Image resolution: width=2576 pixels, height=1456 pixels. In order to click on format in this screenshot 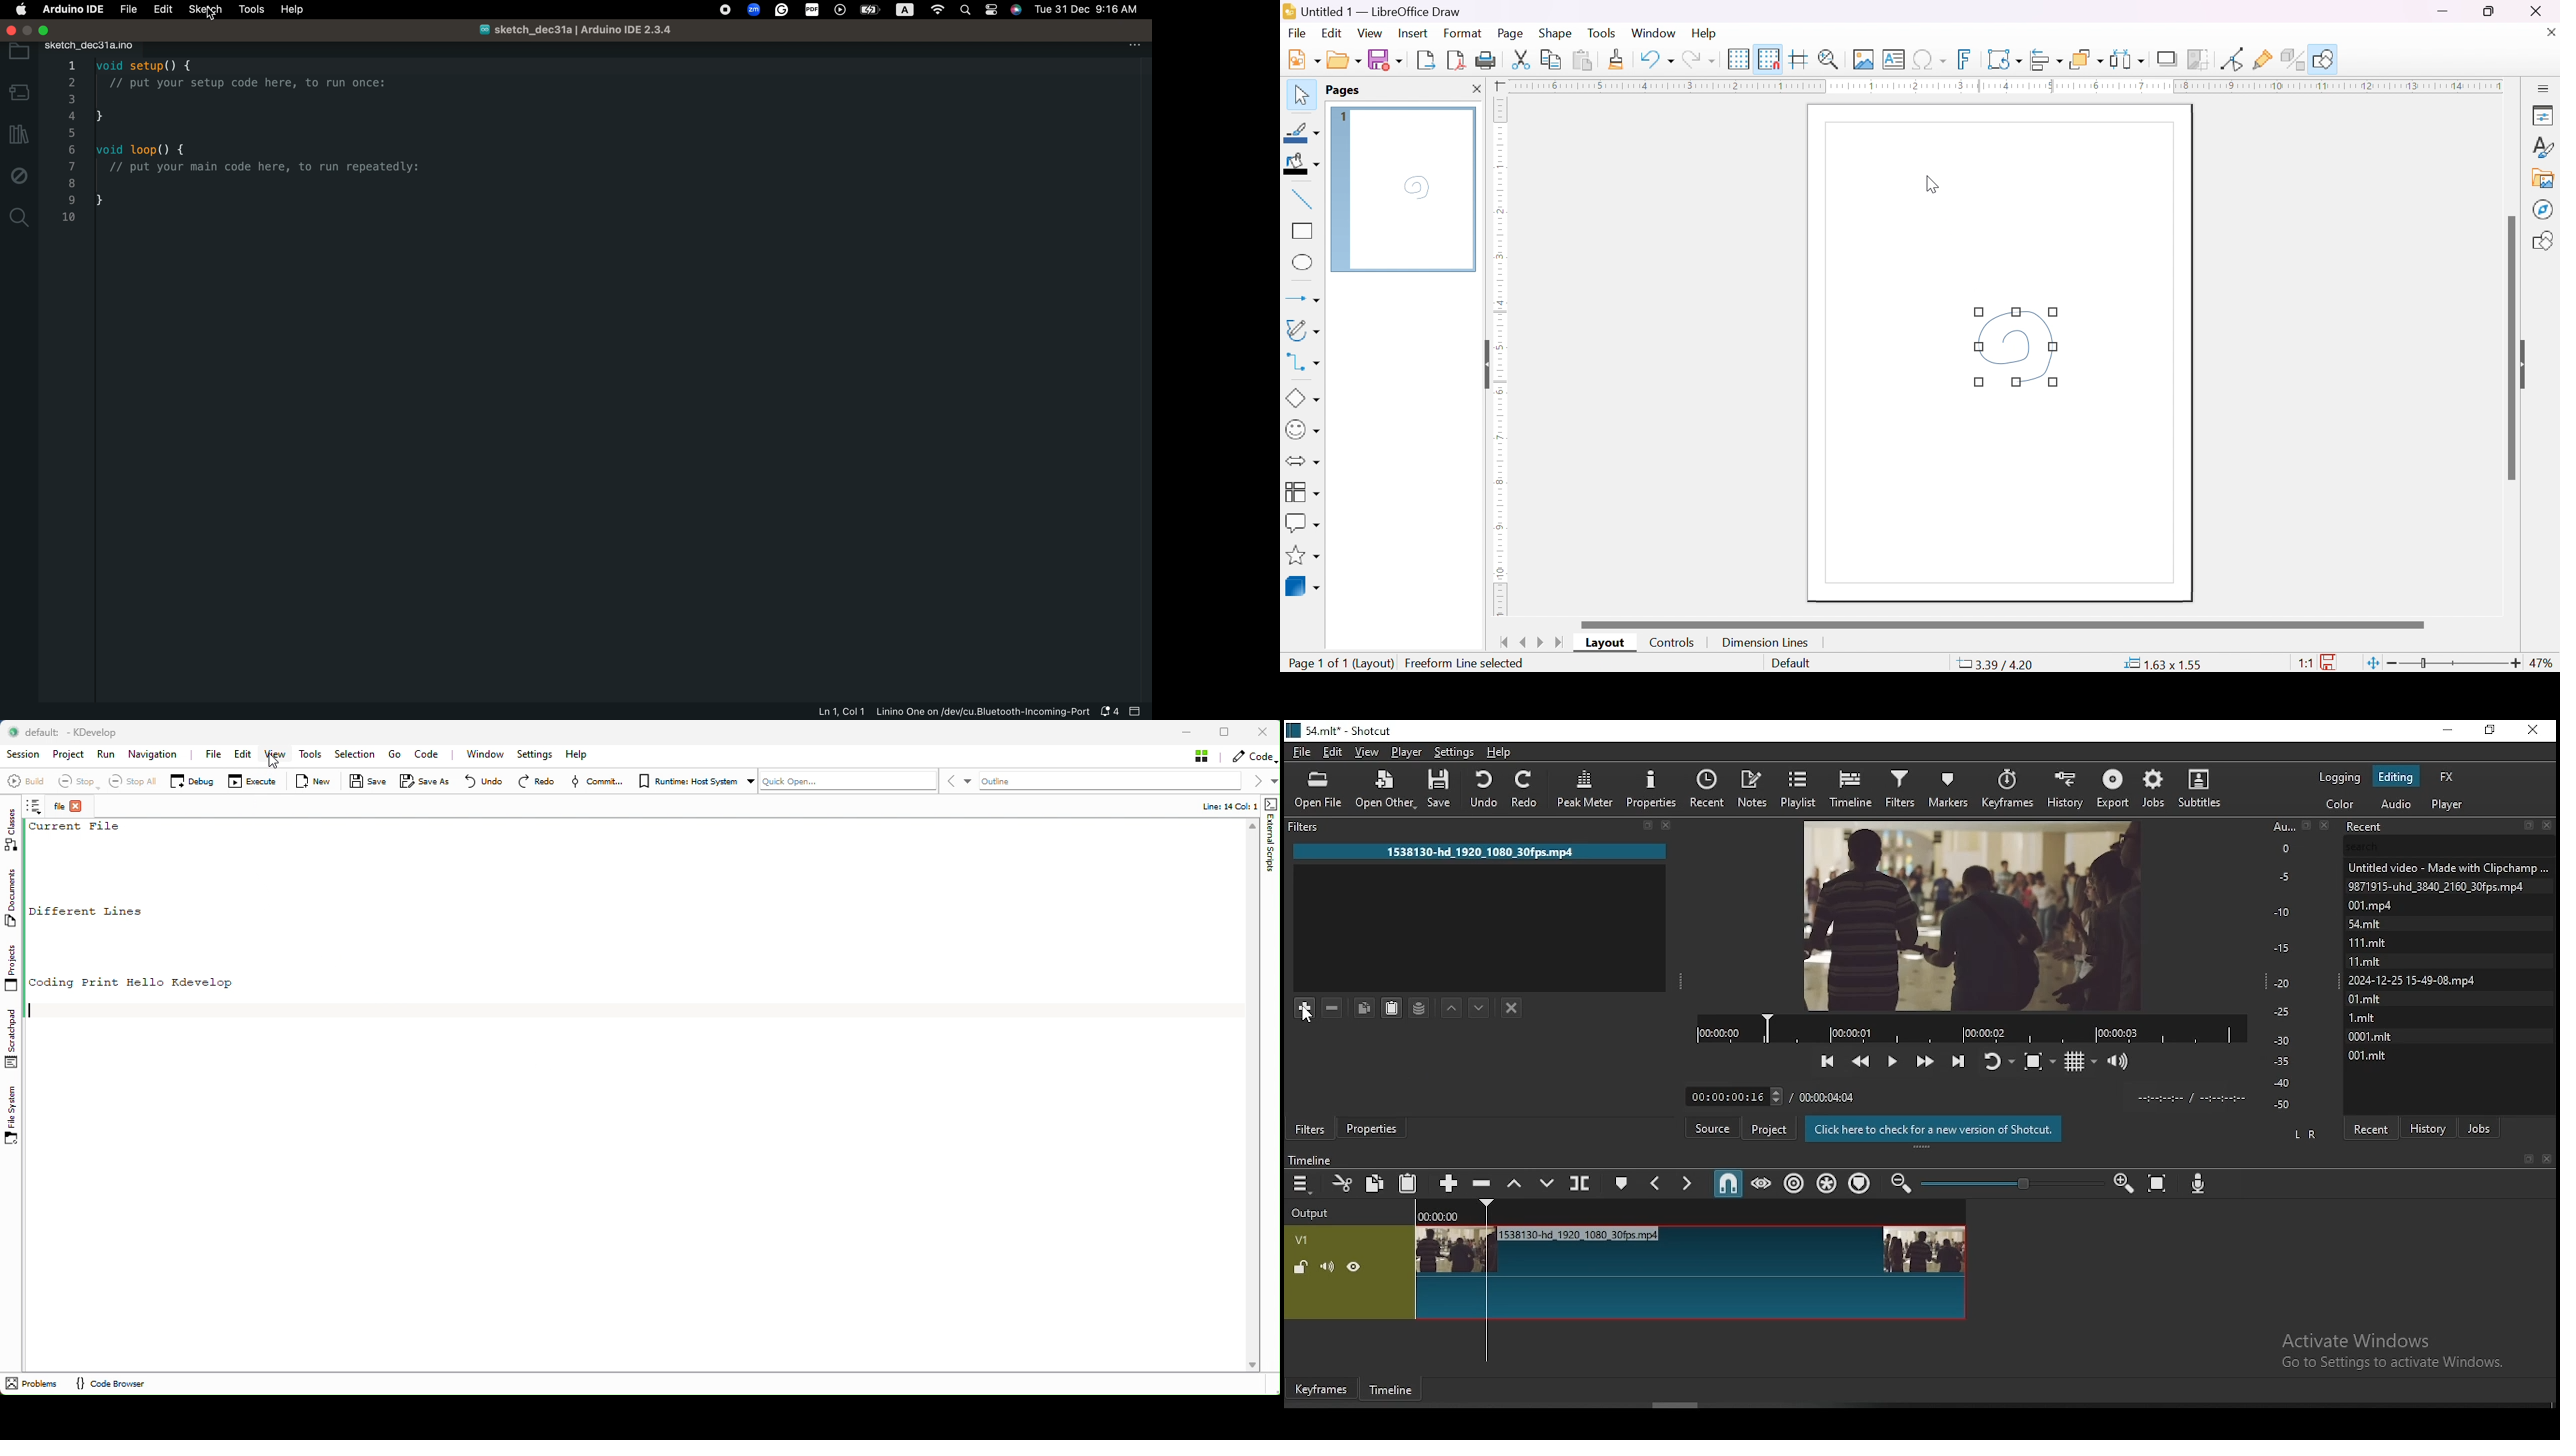, I will do `click(1463, 32)`.